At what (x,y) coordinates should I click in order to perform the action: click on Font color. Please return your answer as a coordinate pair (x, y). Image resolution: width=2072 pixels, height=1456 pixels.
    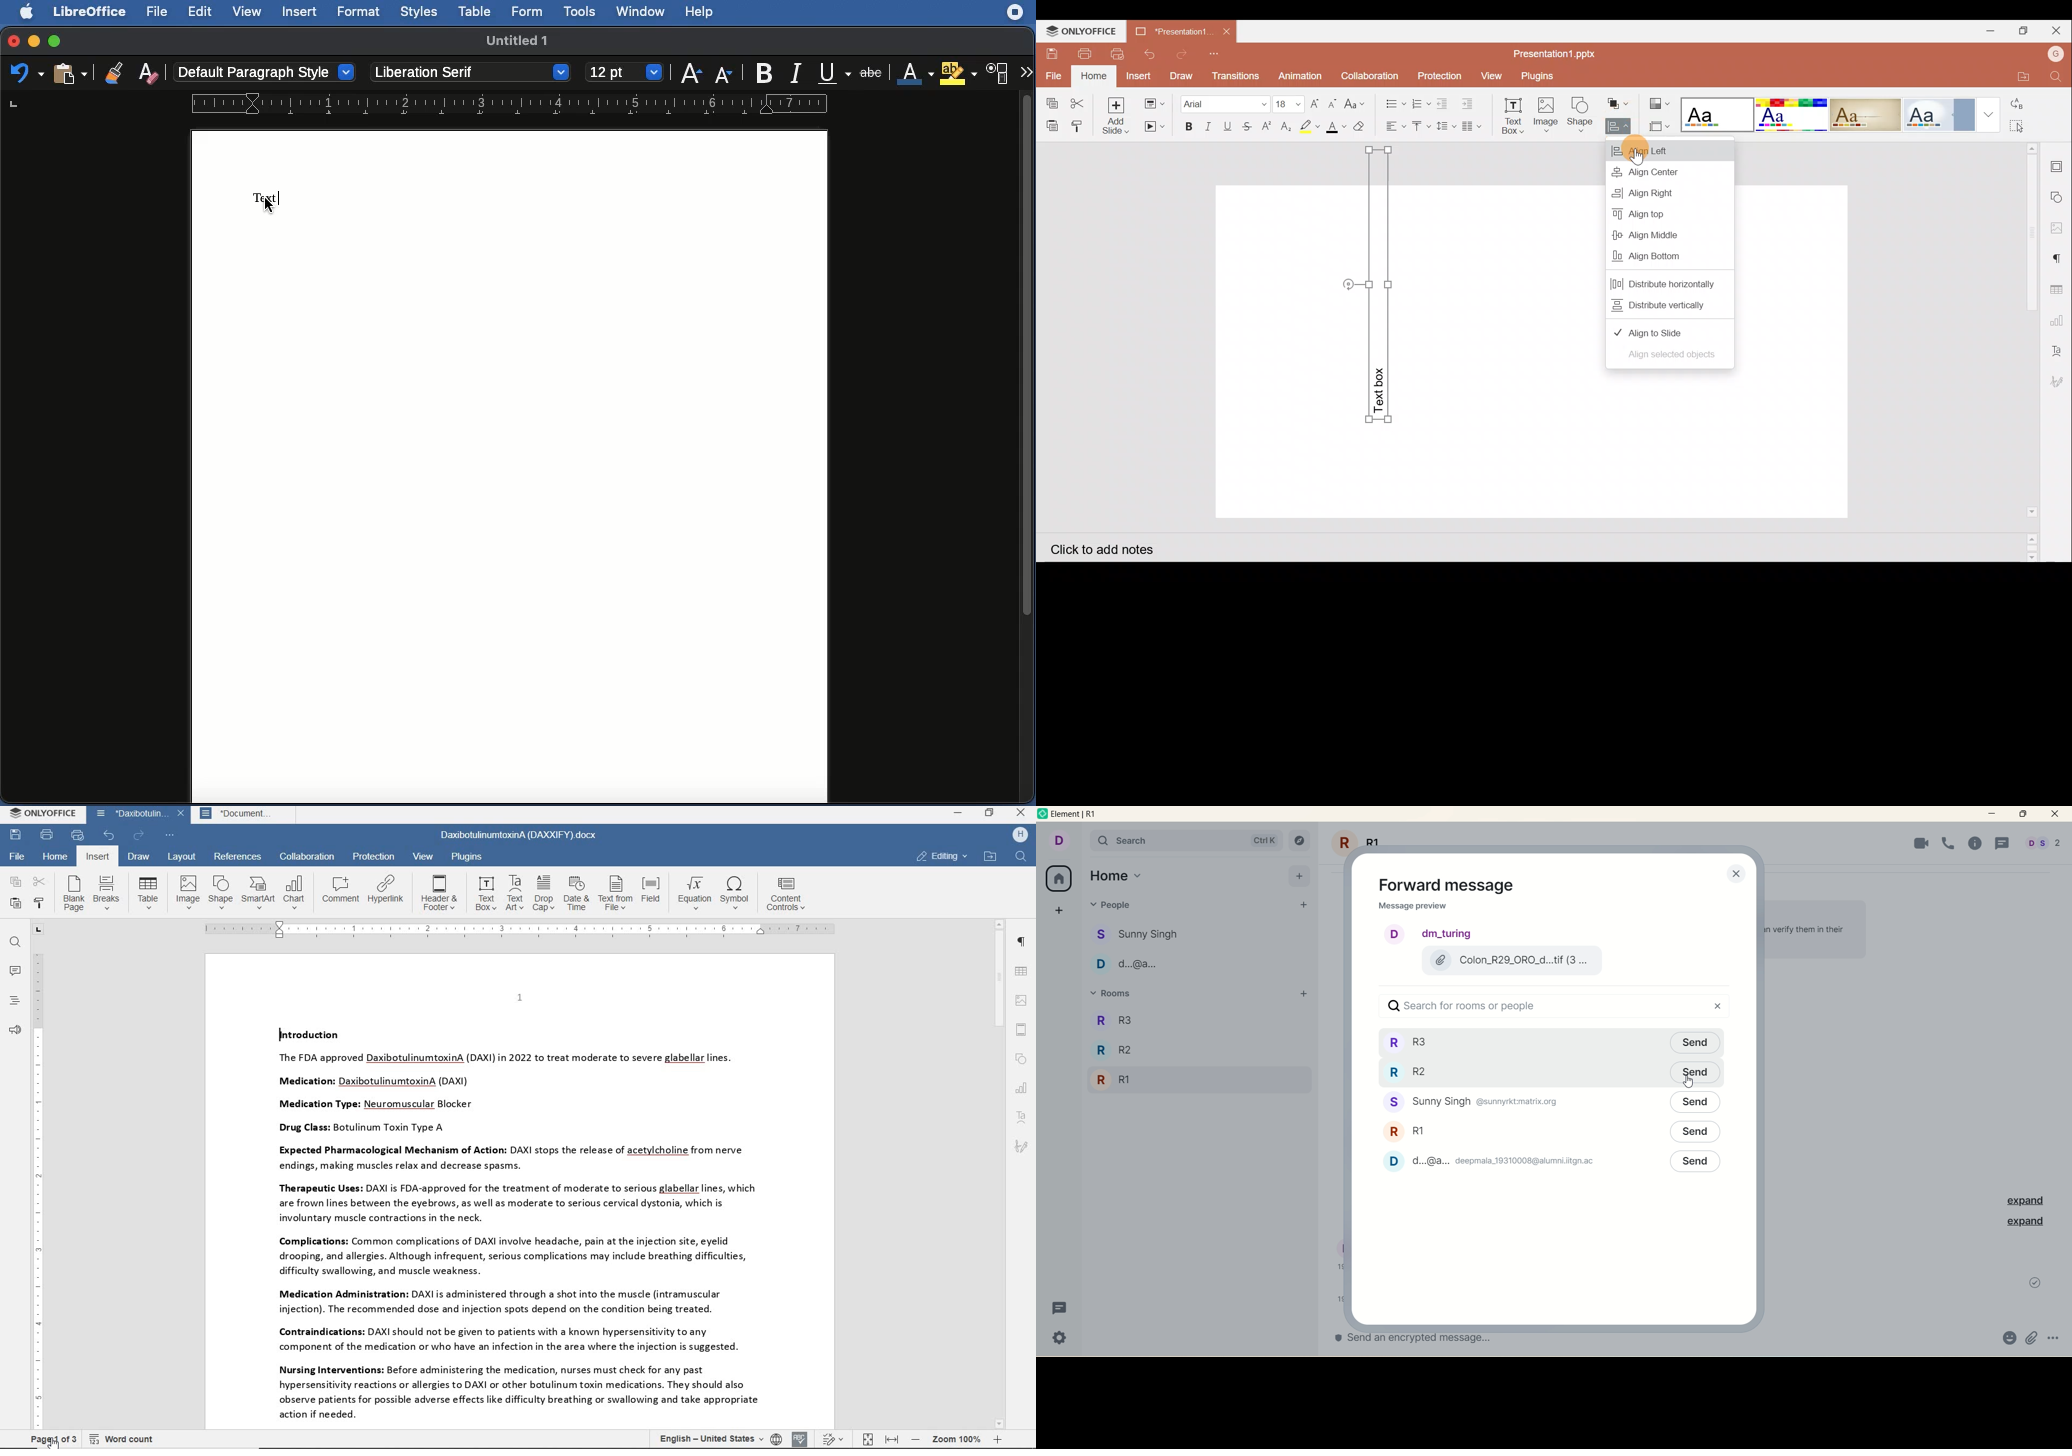
    Looking at the image, I should click on (1334, 127).